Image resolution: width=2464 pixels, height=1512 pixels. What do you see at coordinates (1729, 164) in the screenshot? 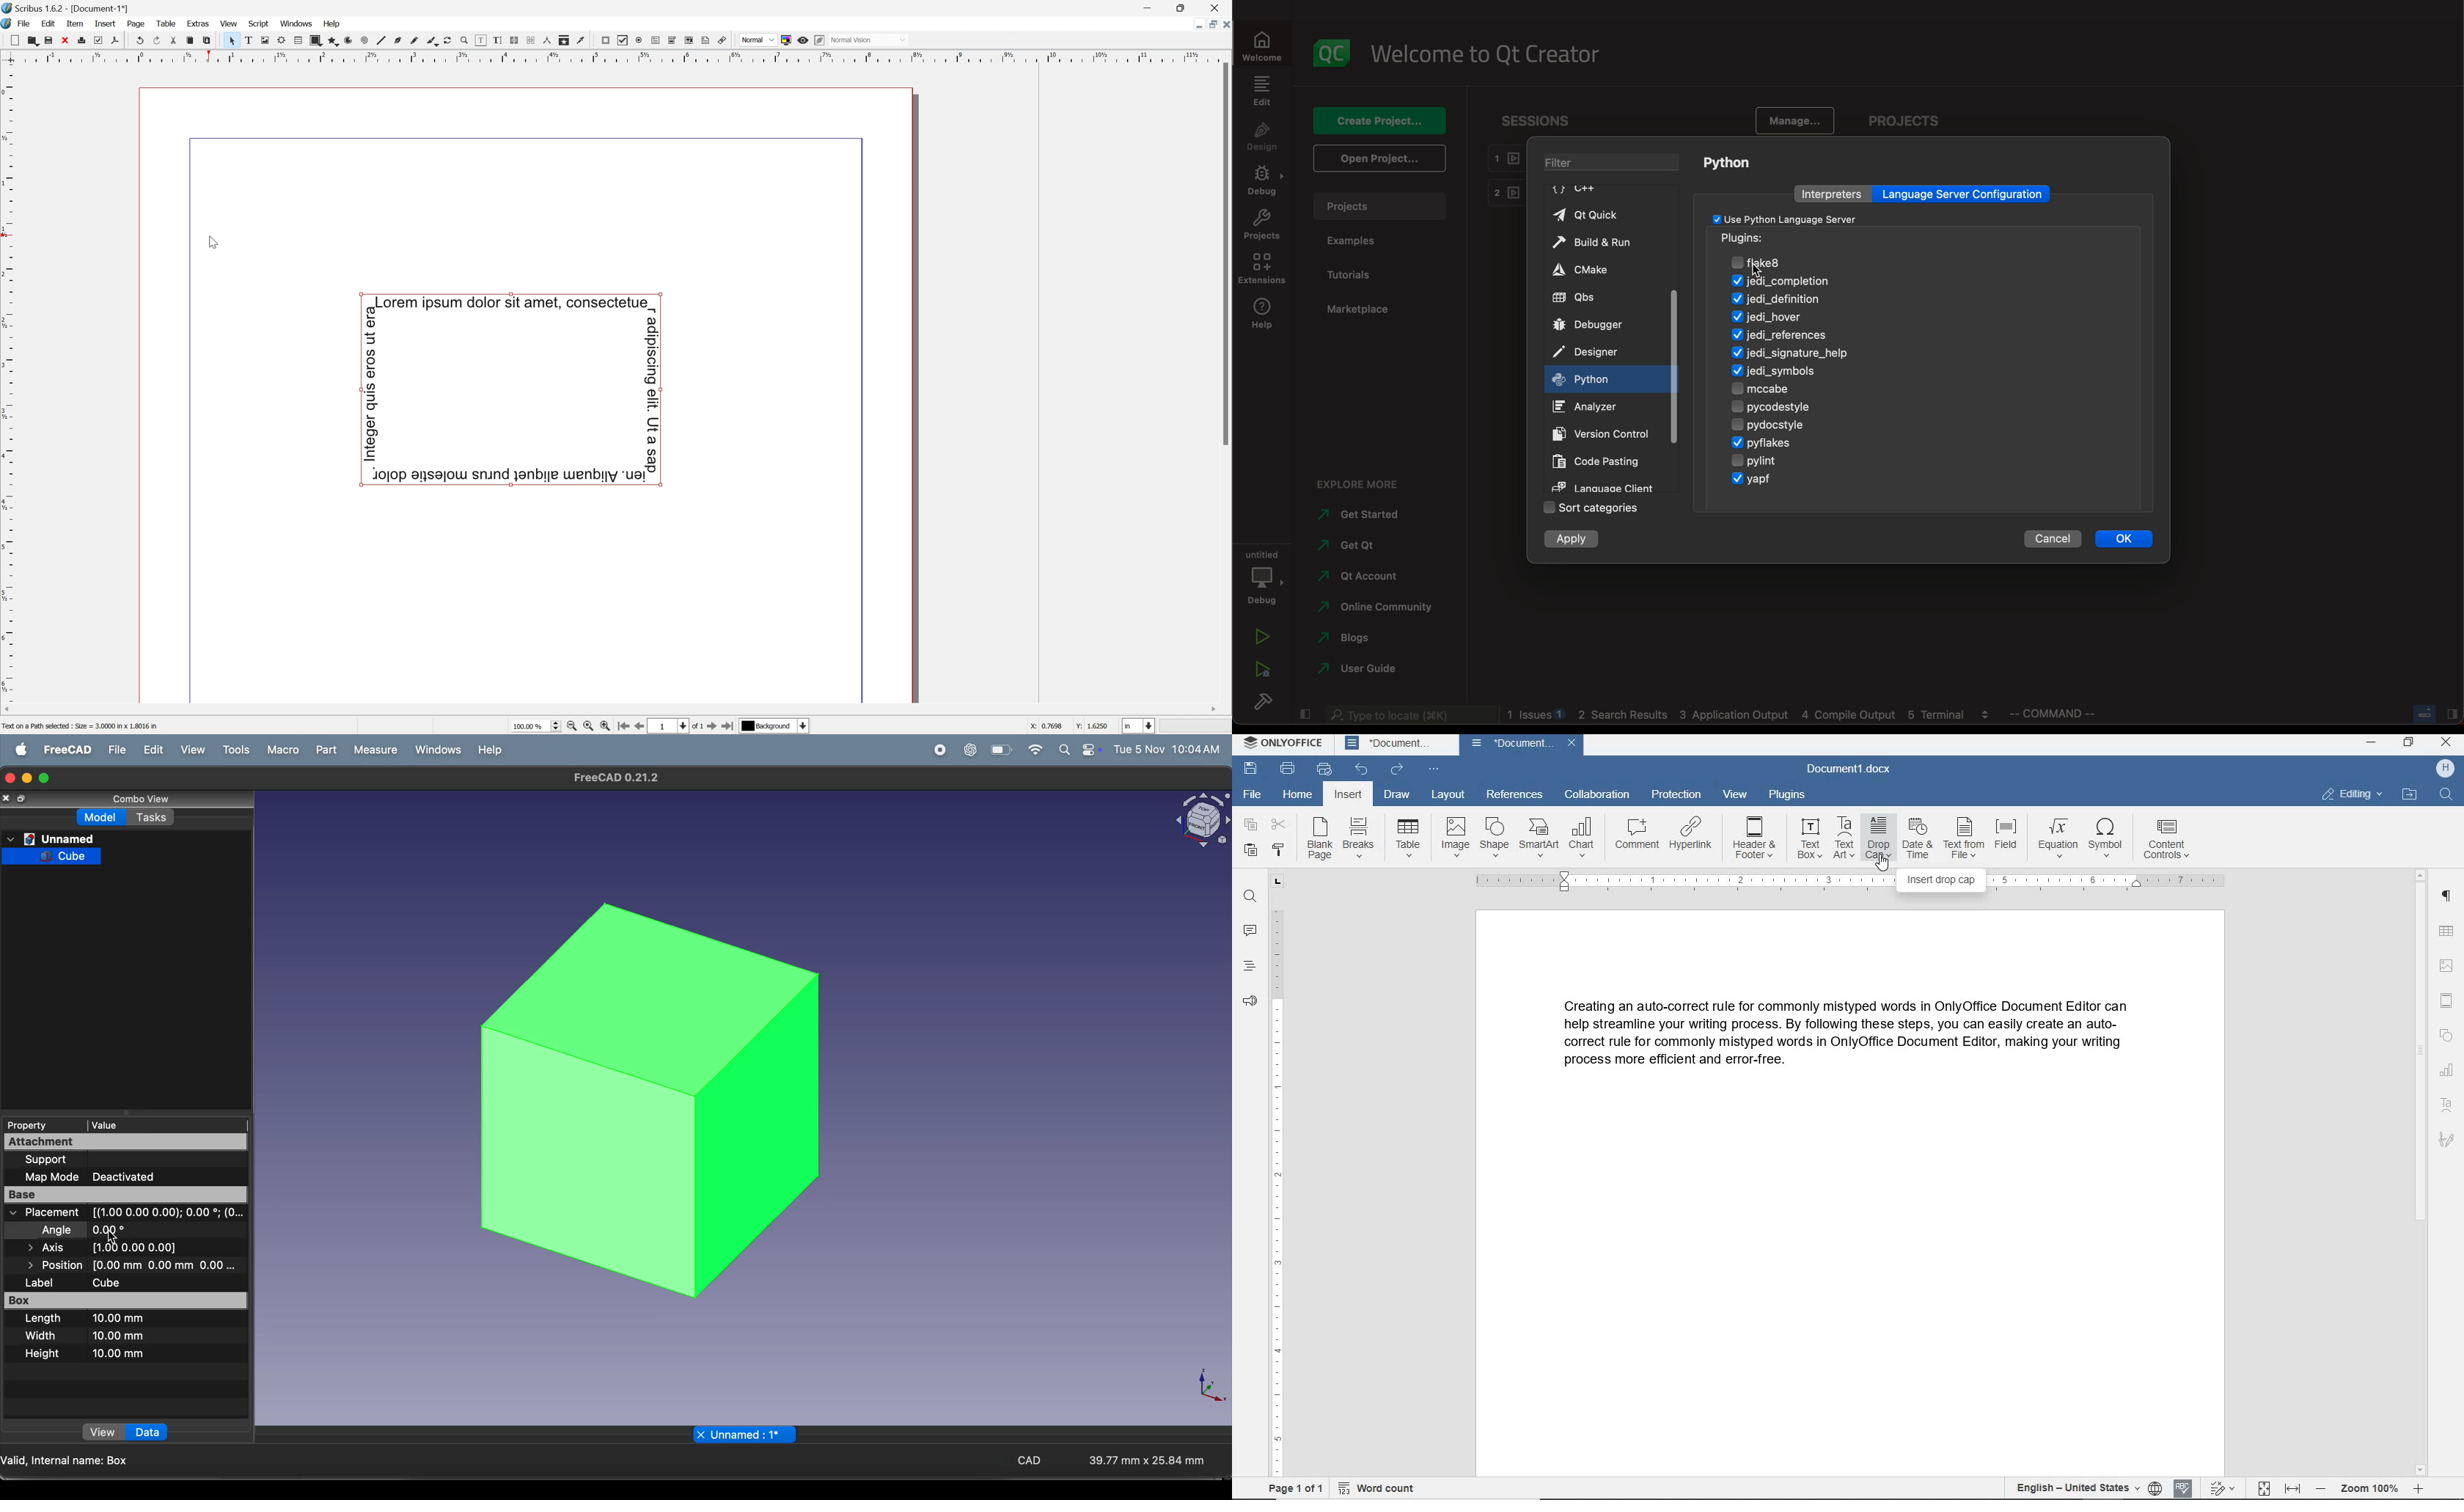
I see `python` at bounding box center [1729, 164].